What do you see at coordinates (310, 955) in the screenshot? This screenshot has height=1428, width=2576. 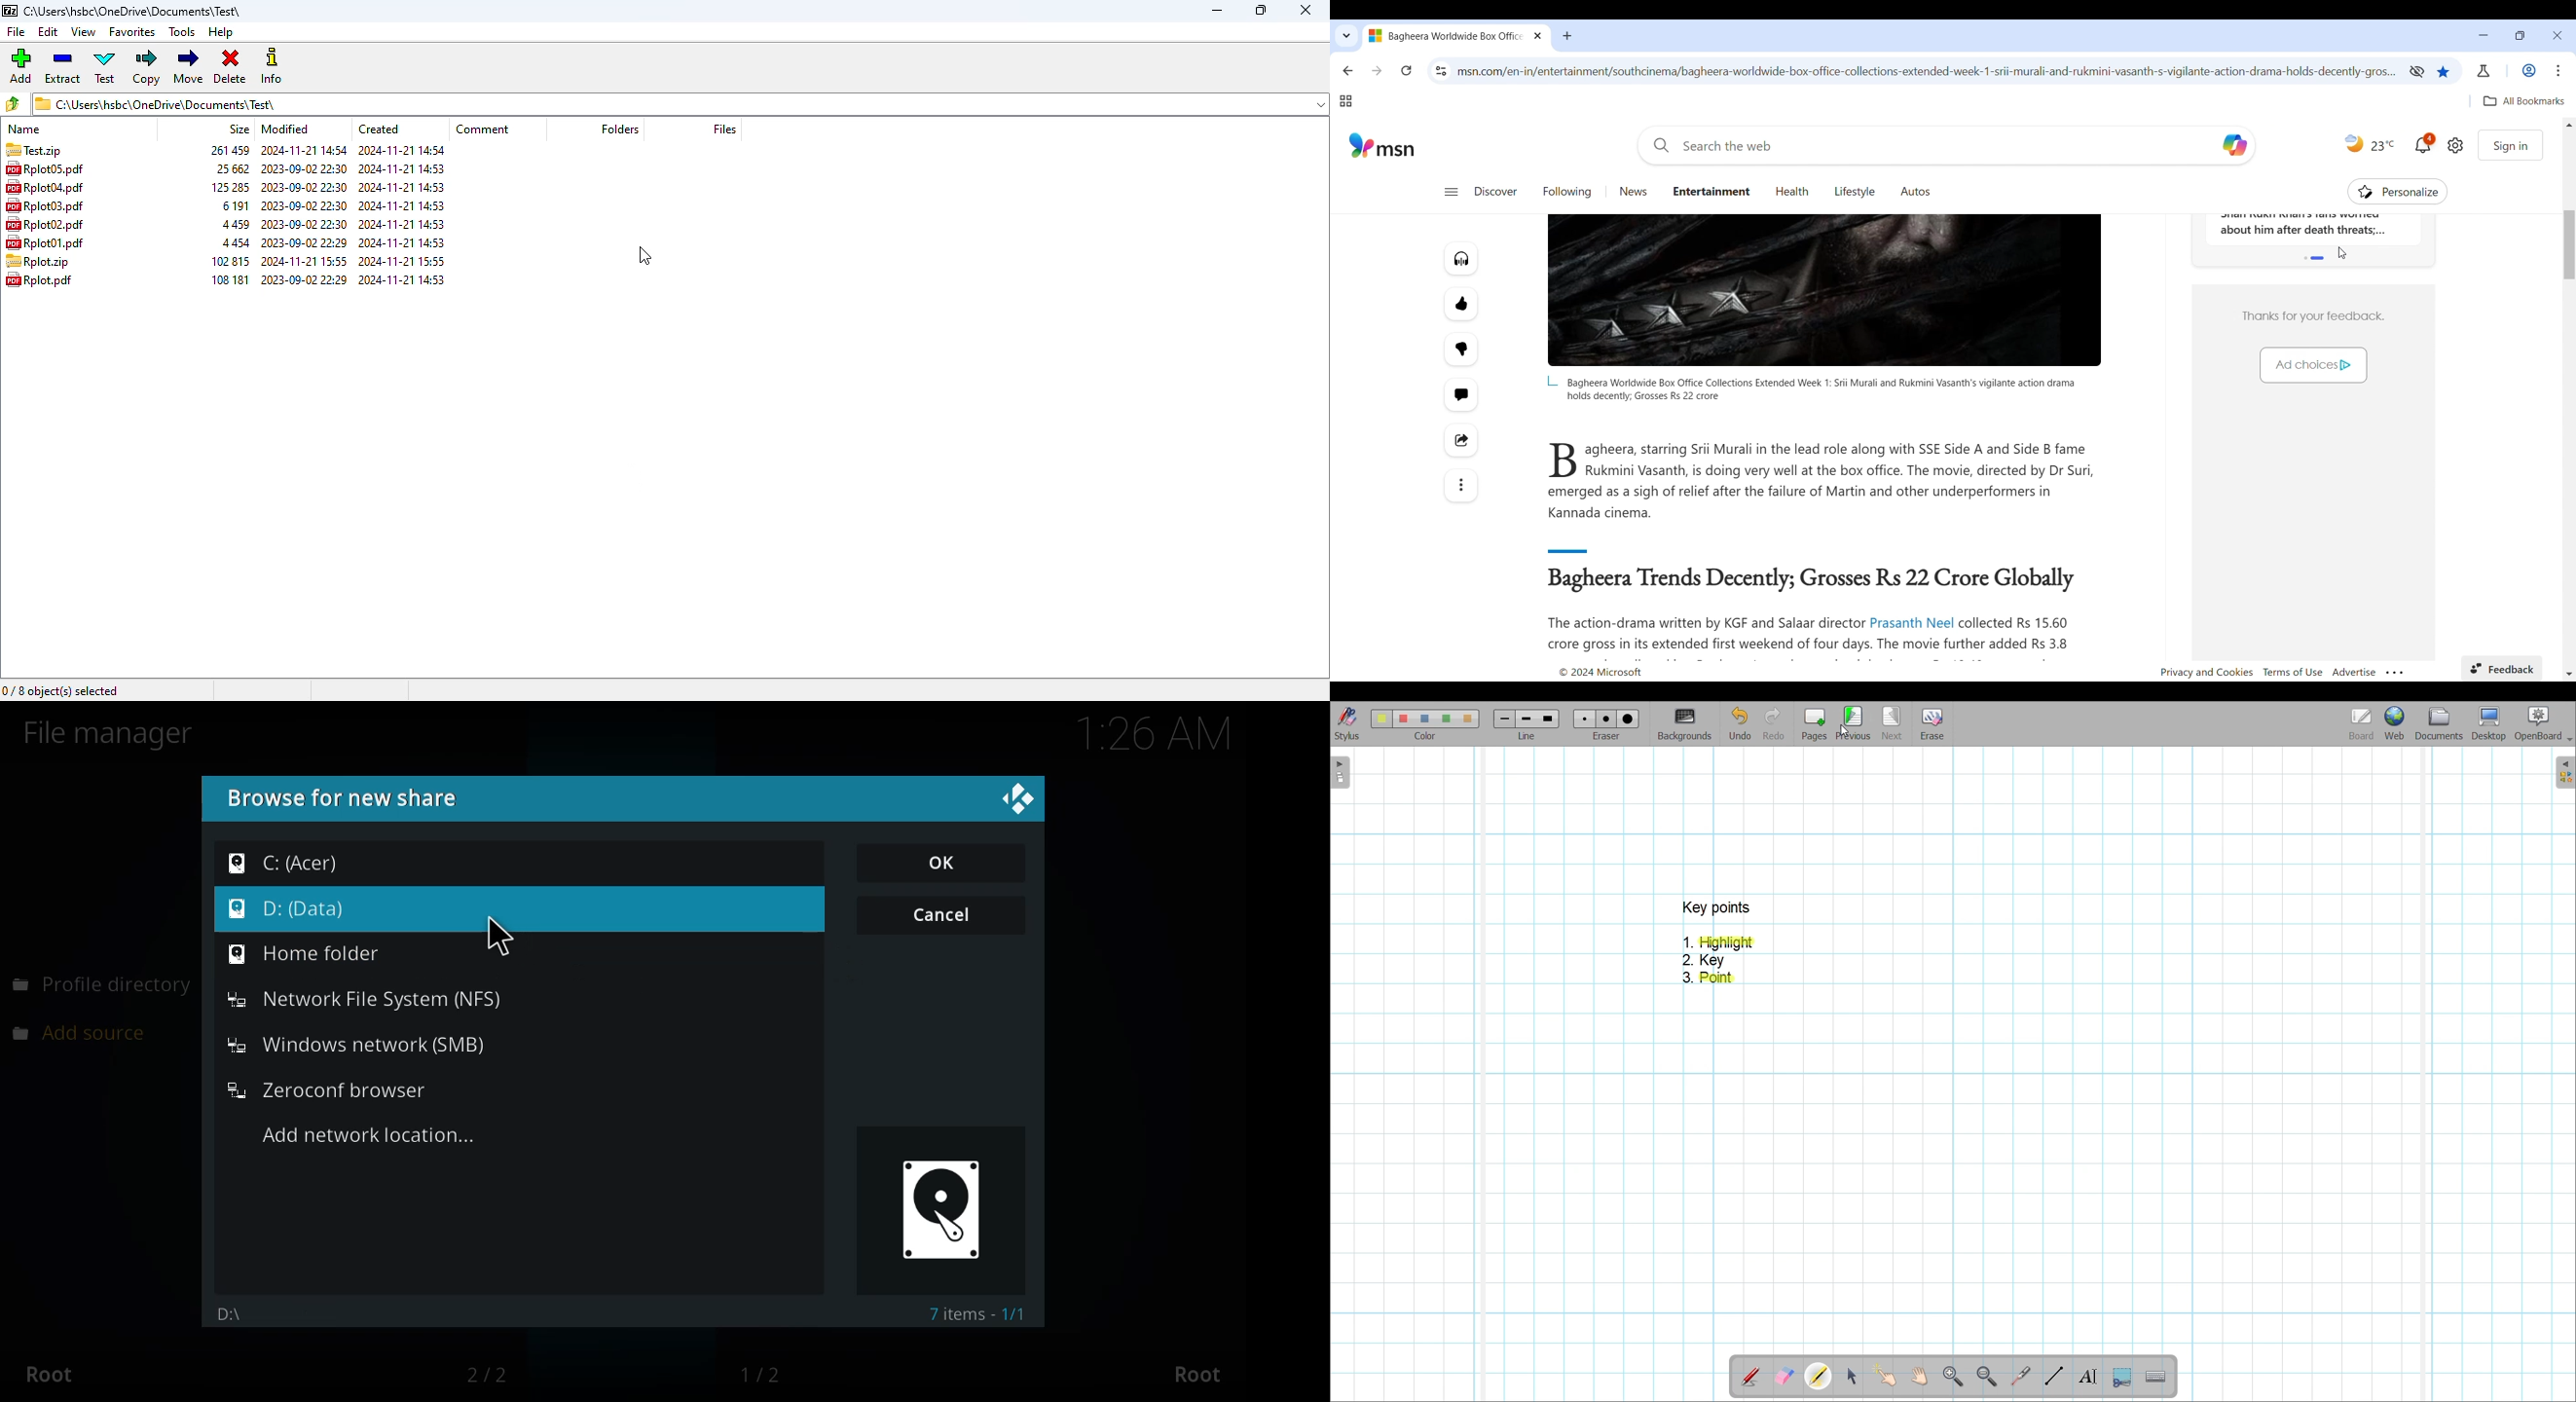 I see `home` at bounding box center [310, 955].